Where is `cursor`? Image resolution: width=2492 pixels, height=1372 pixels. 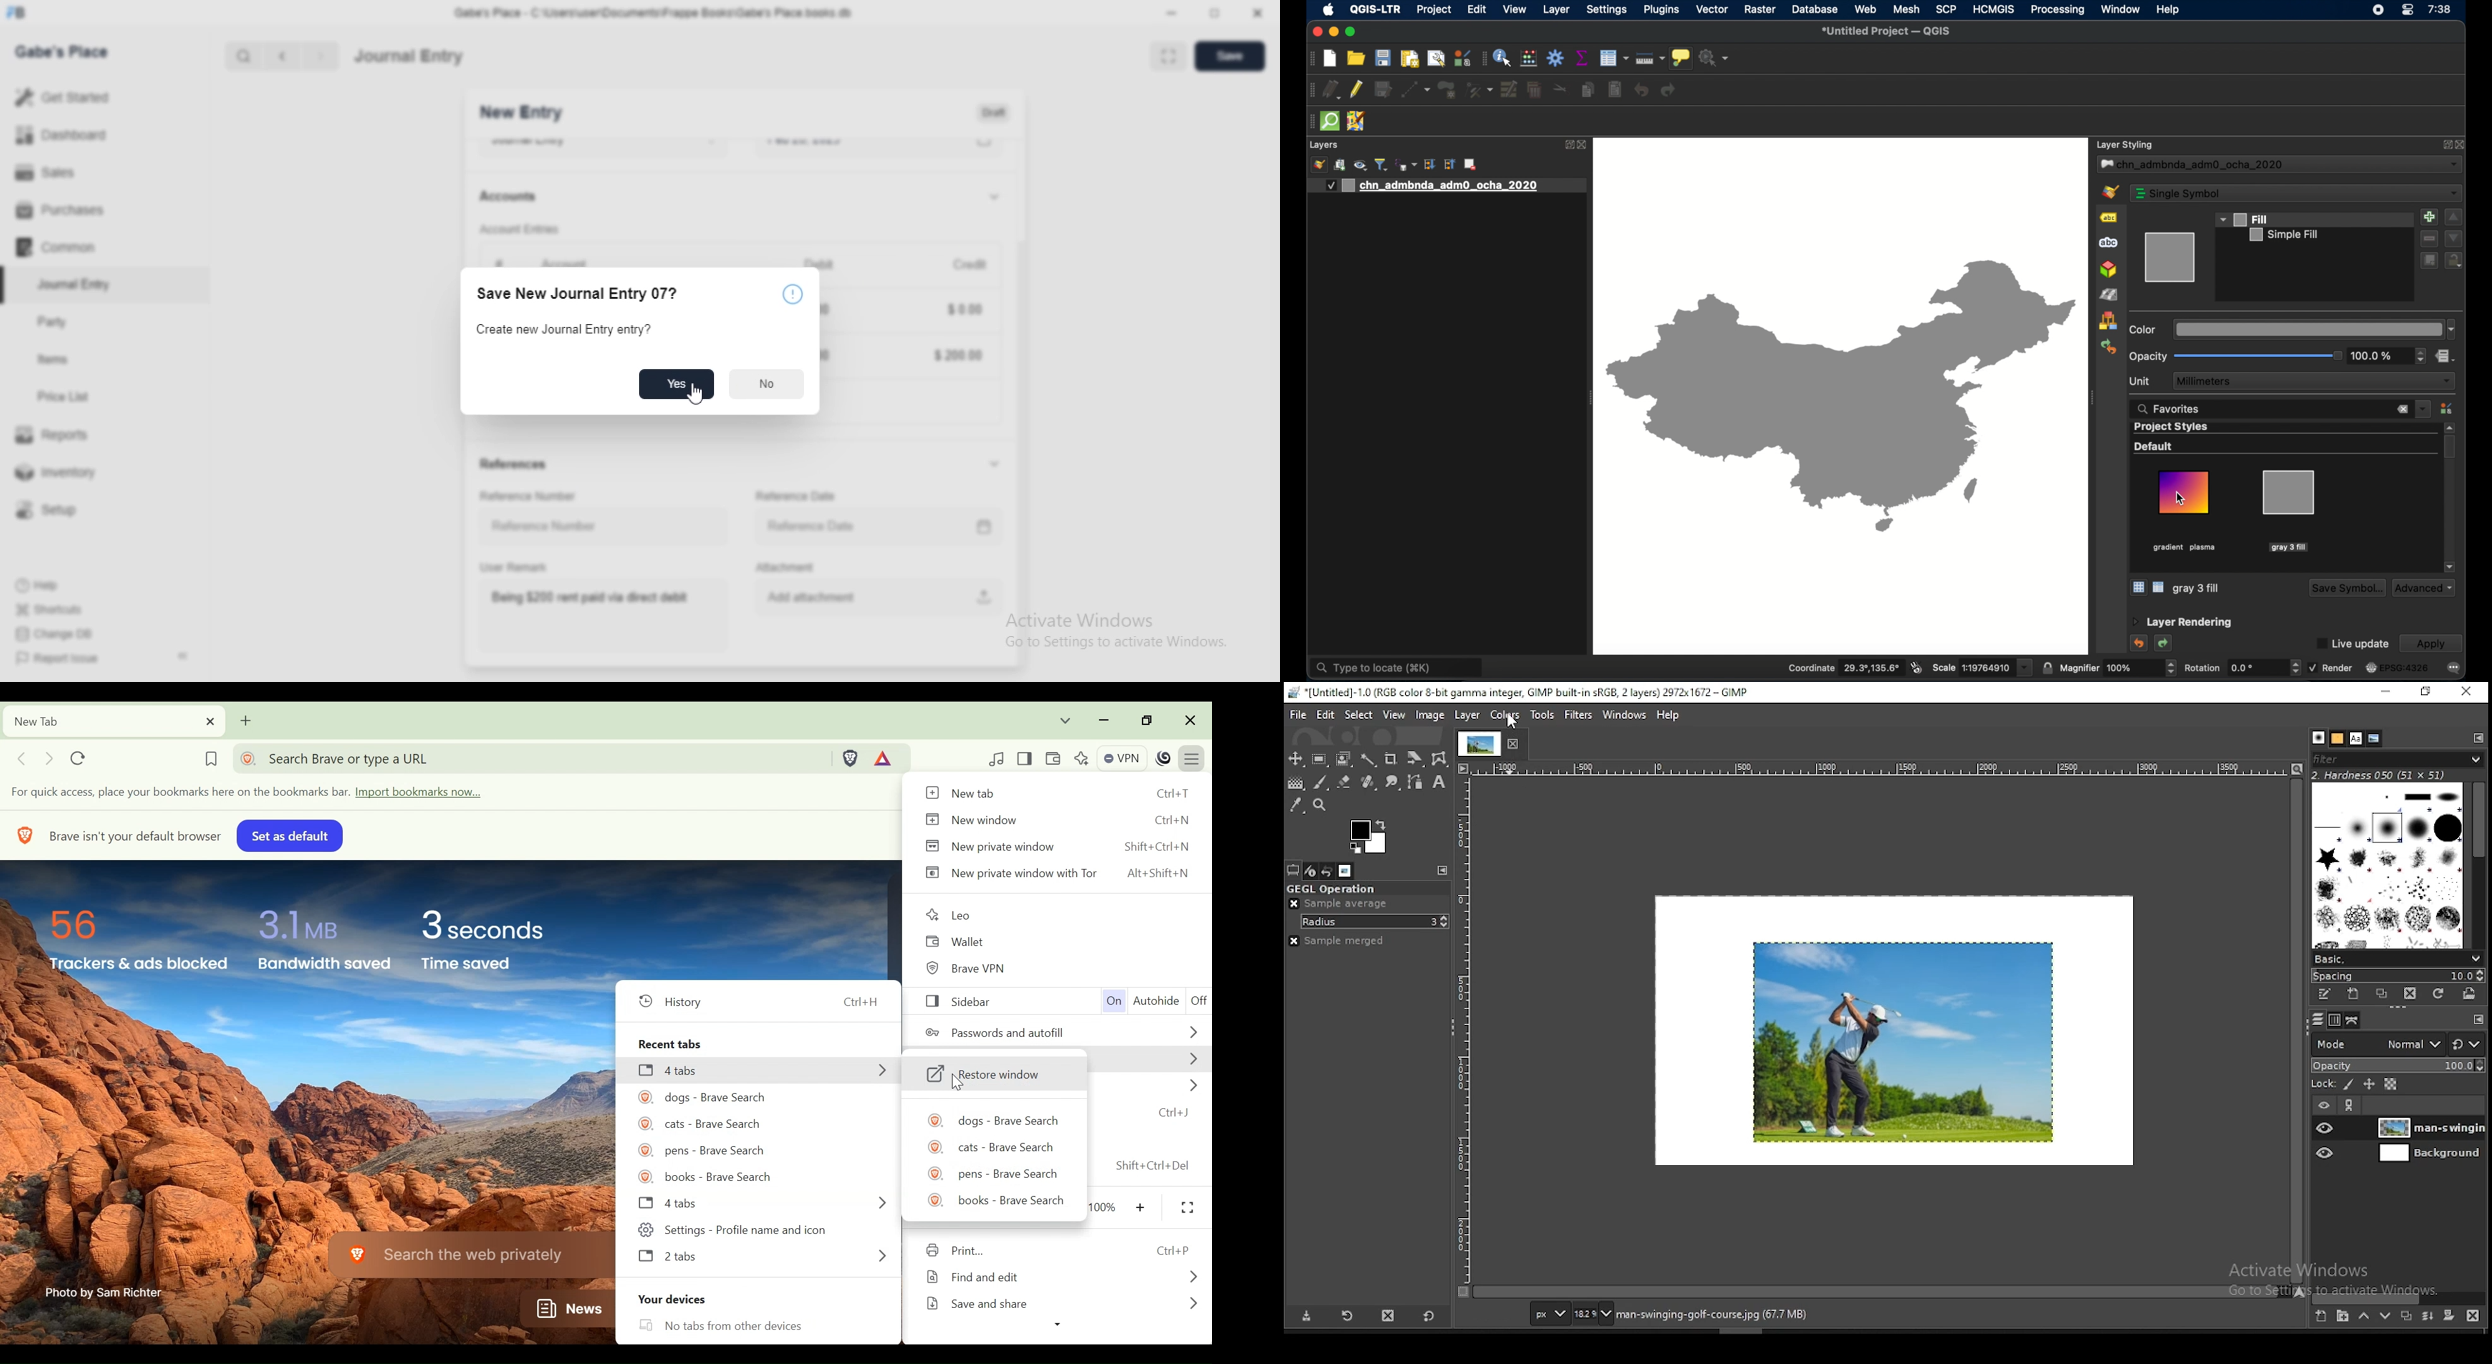
cursor is located at coordinates (690, 395).